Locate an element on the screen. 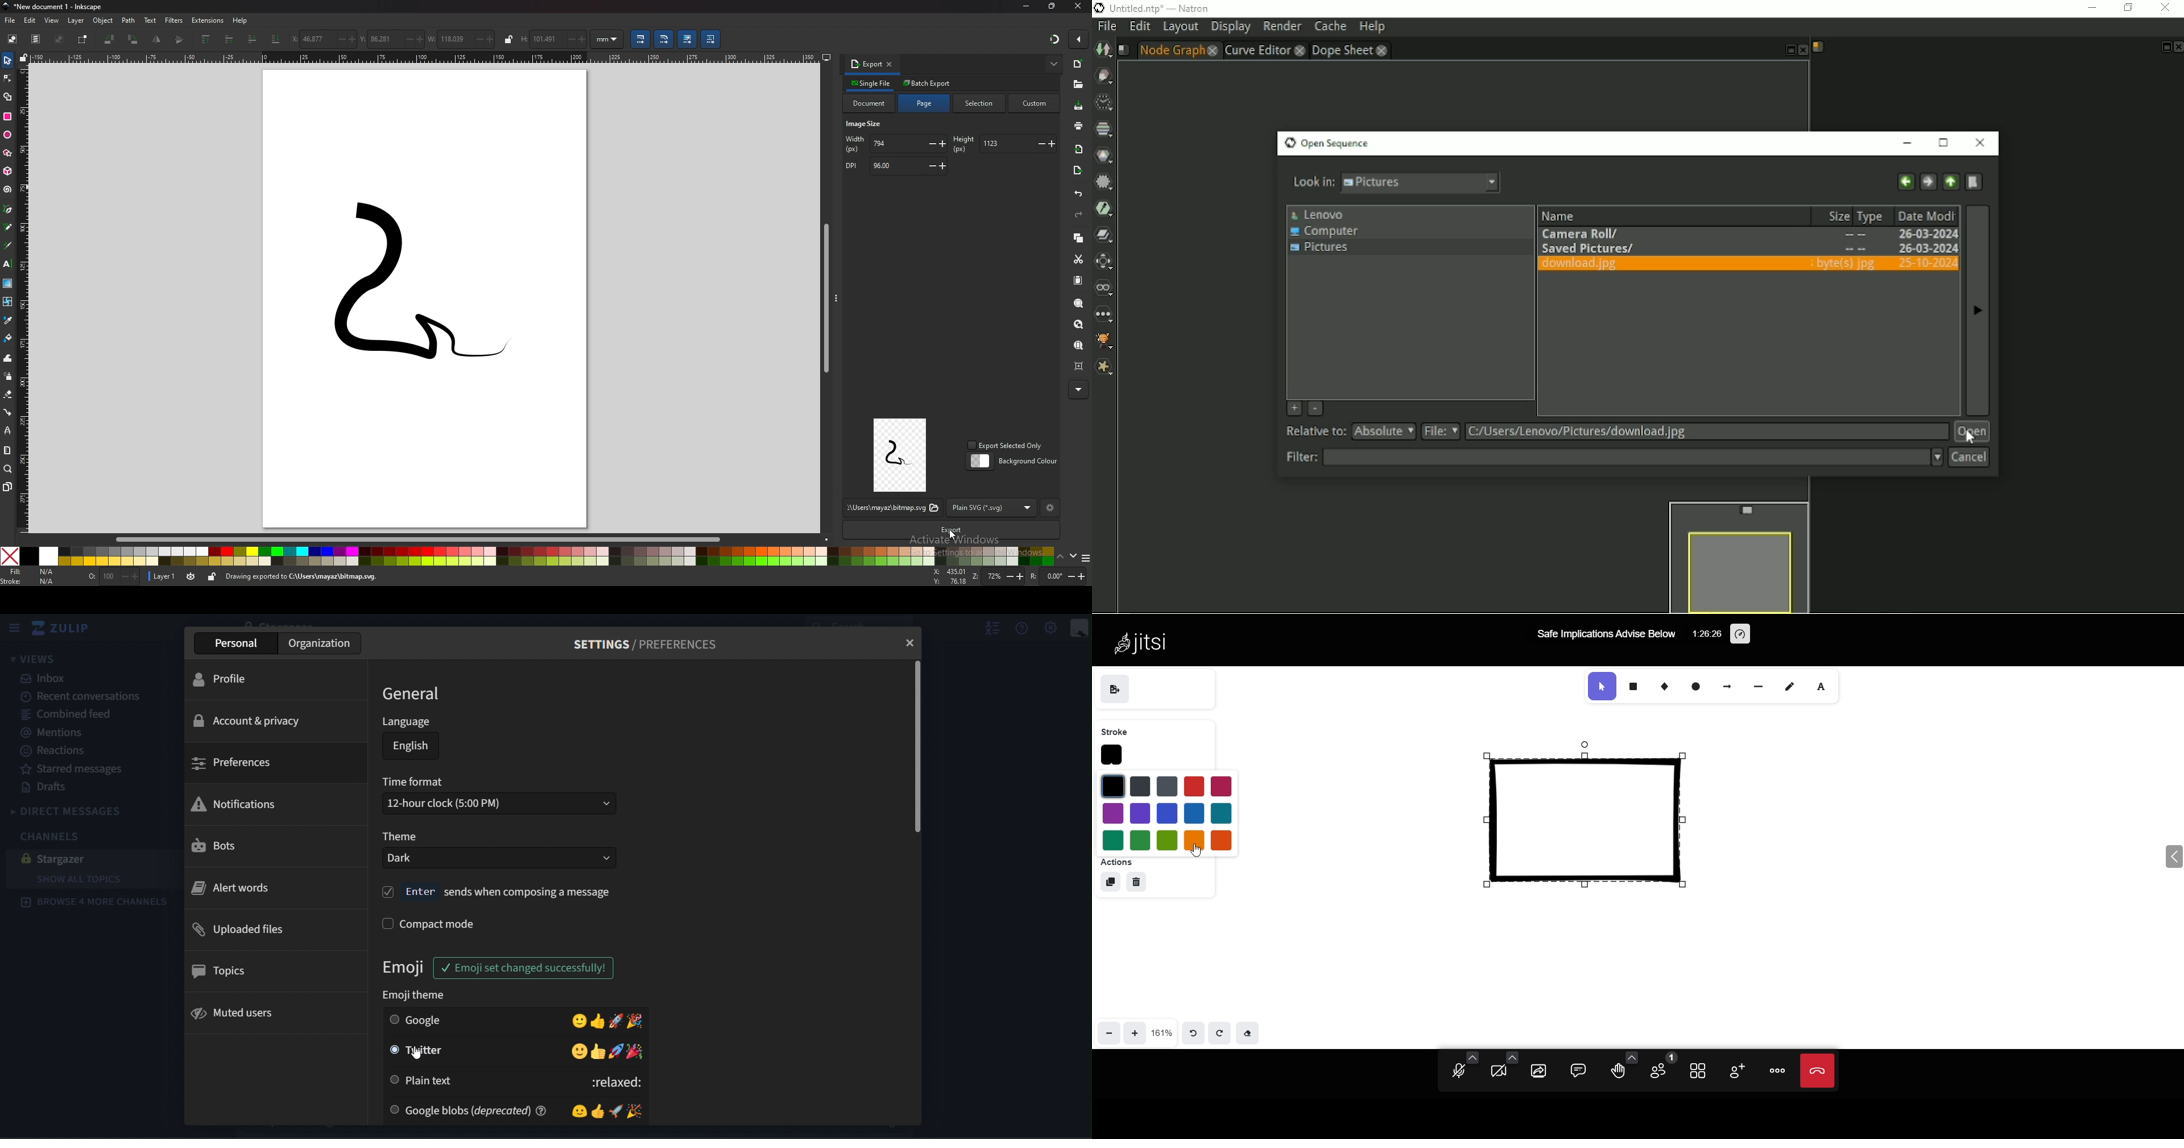  mentions is located at coordinates (59, 733).